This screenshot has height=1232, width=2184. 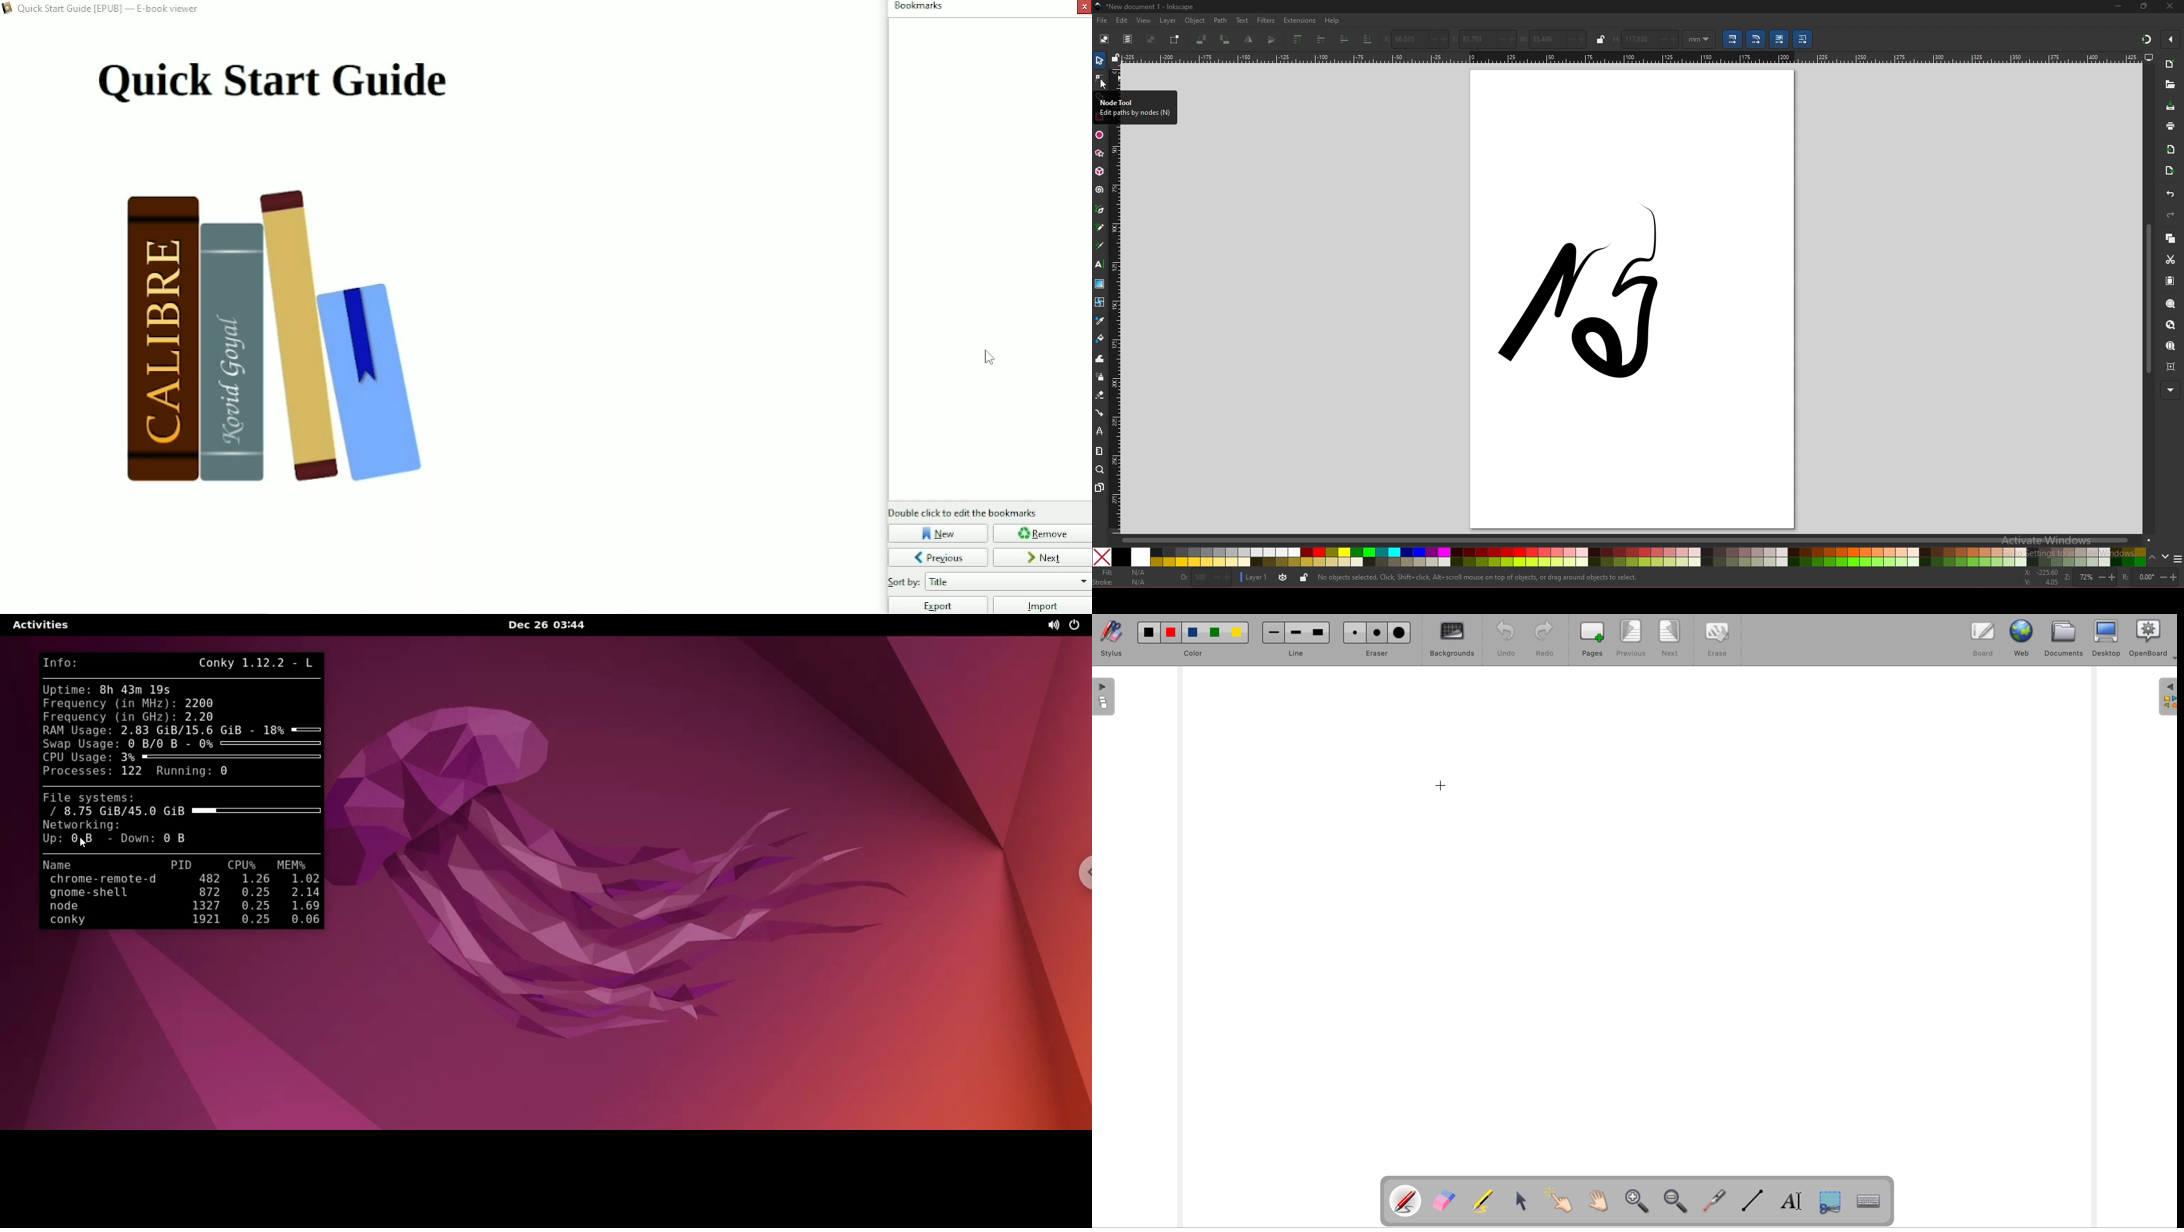 What do you see at coordinates (1101, 209) in the screenshot?
I see `pen` at bounding box center [1101, 209].